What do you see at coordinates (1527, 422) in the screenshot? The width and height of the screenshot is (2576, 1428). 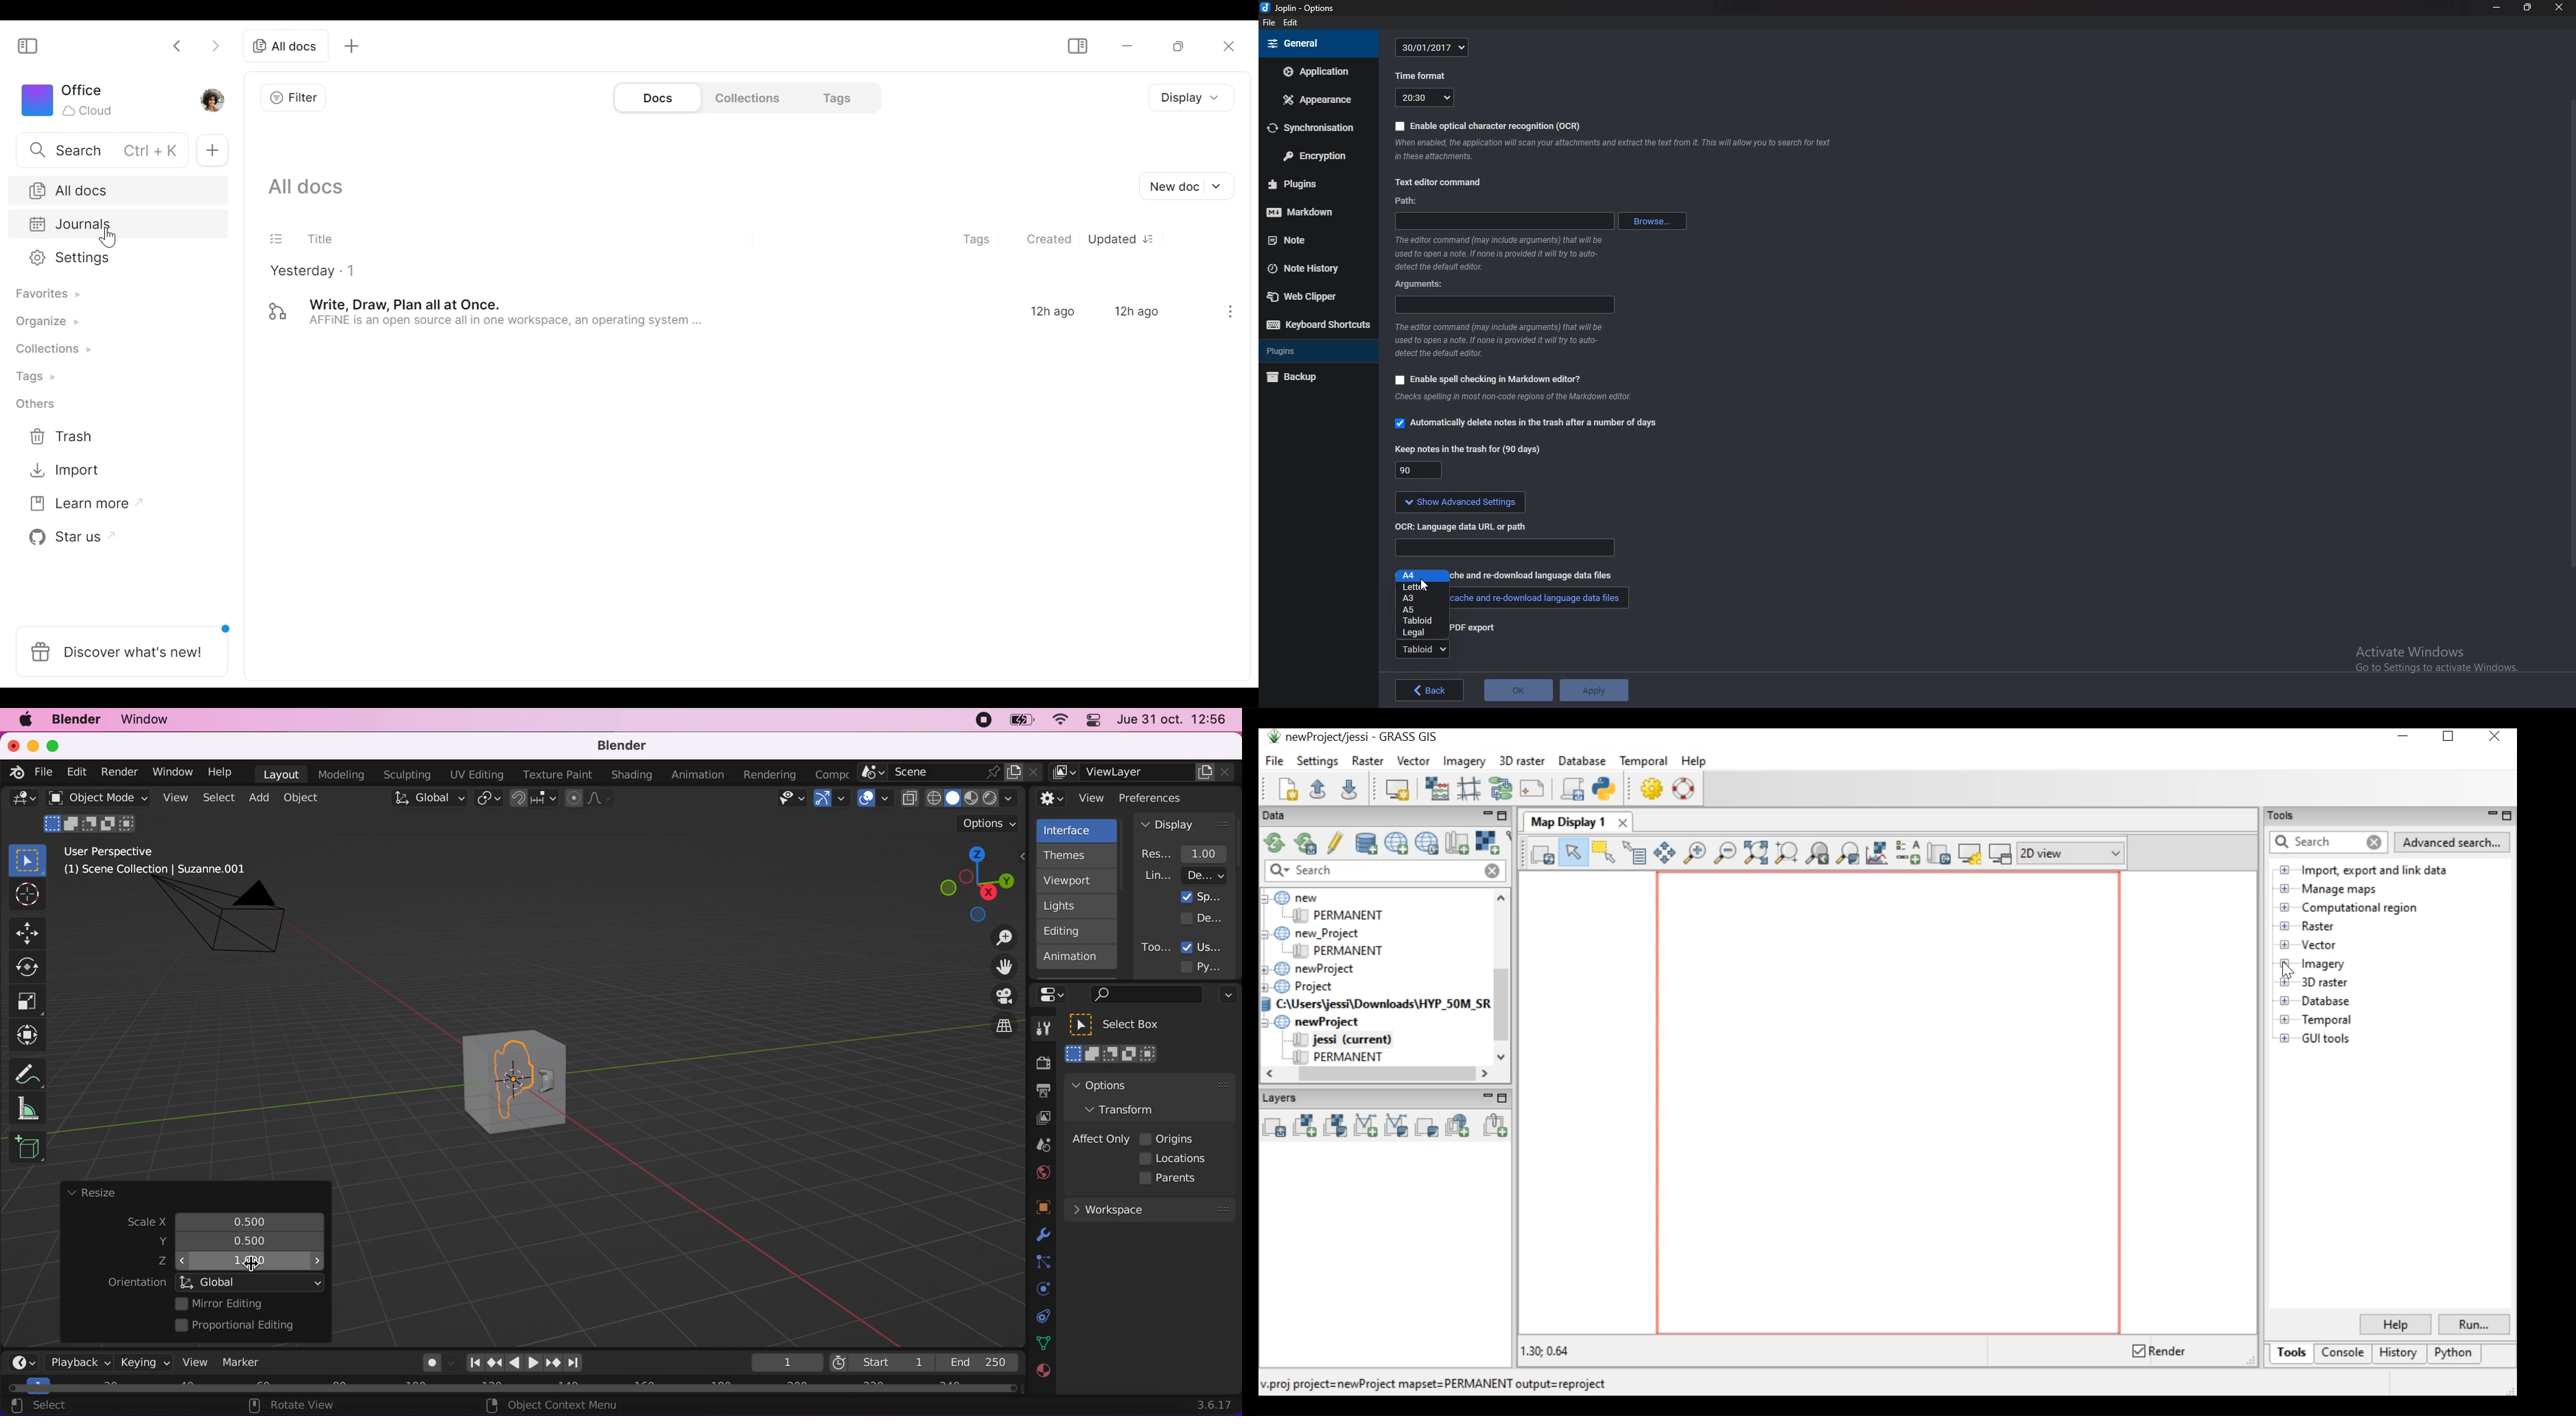 I see `automatically delete notes in the trash option` at bounding box center [1527, 422].